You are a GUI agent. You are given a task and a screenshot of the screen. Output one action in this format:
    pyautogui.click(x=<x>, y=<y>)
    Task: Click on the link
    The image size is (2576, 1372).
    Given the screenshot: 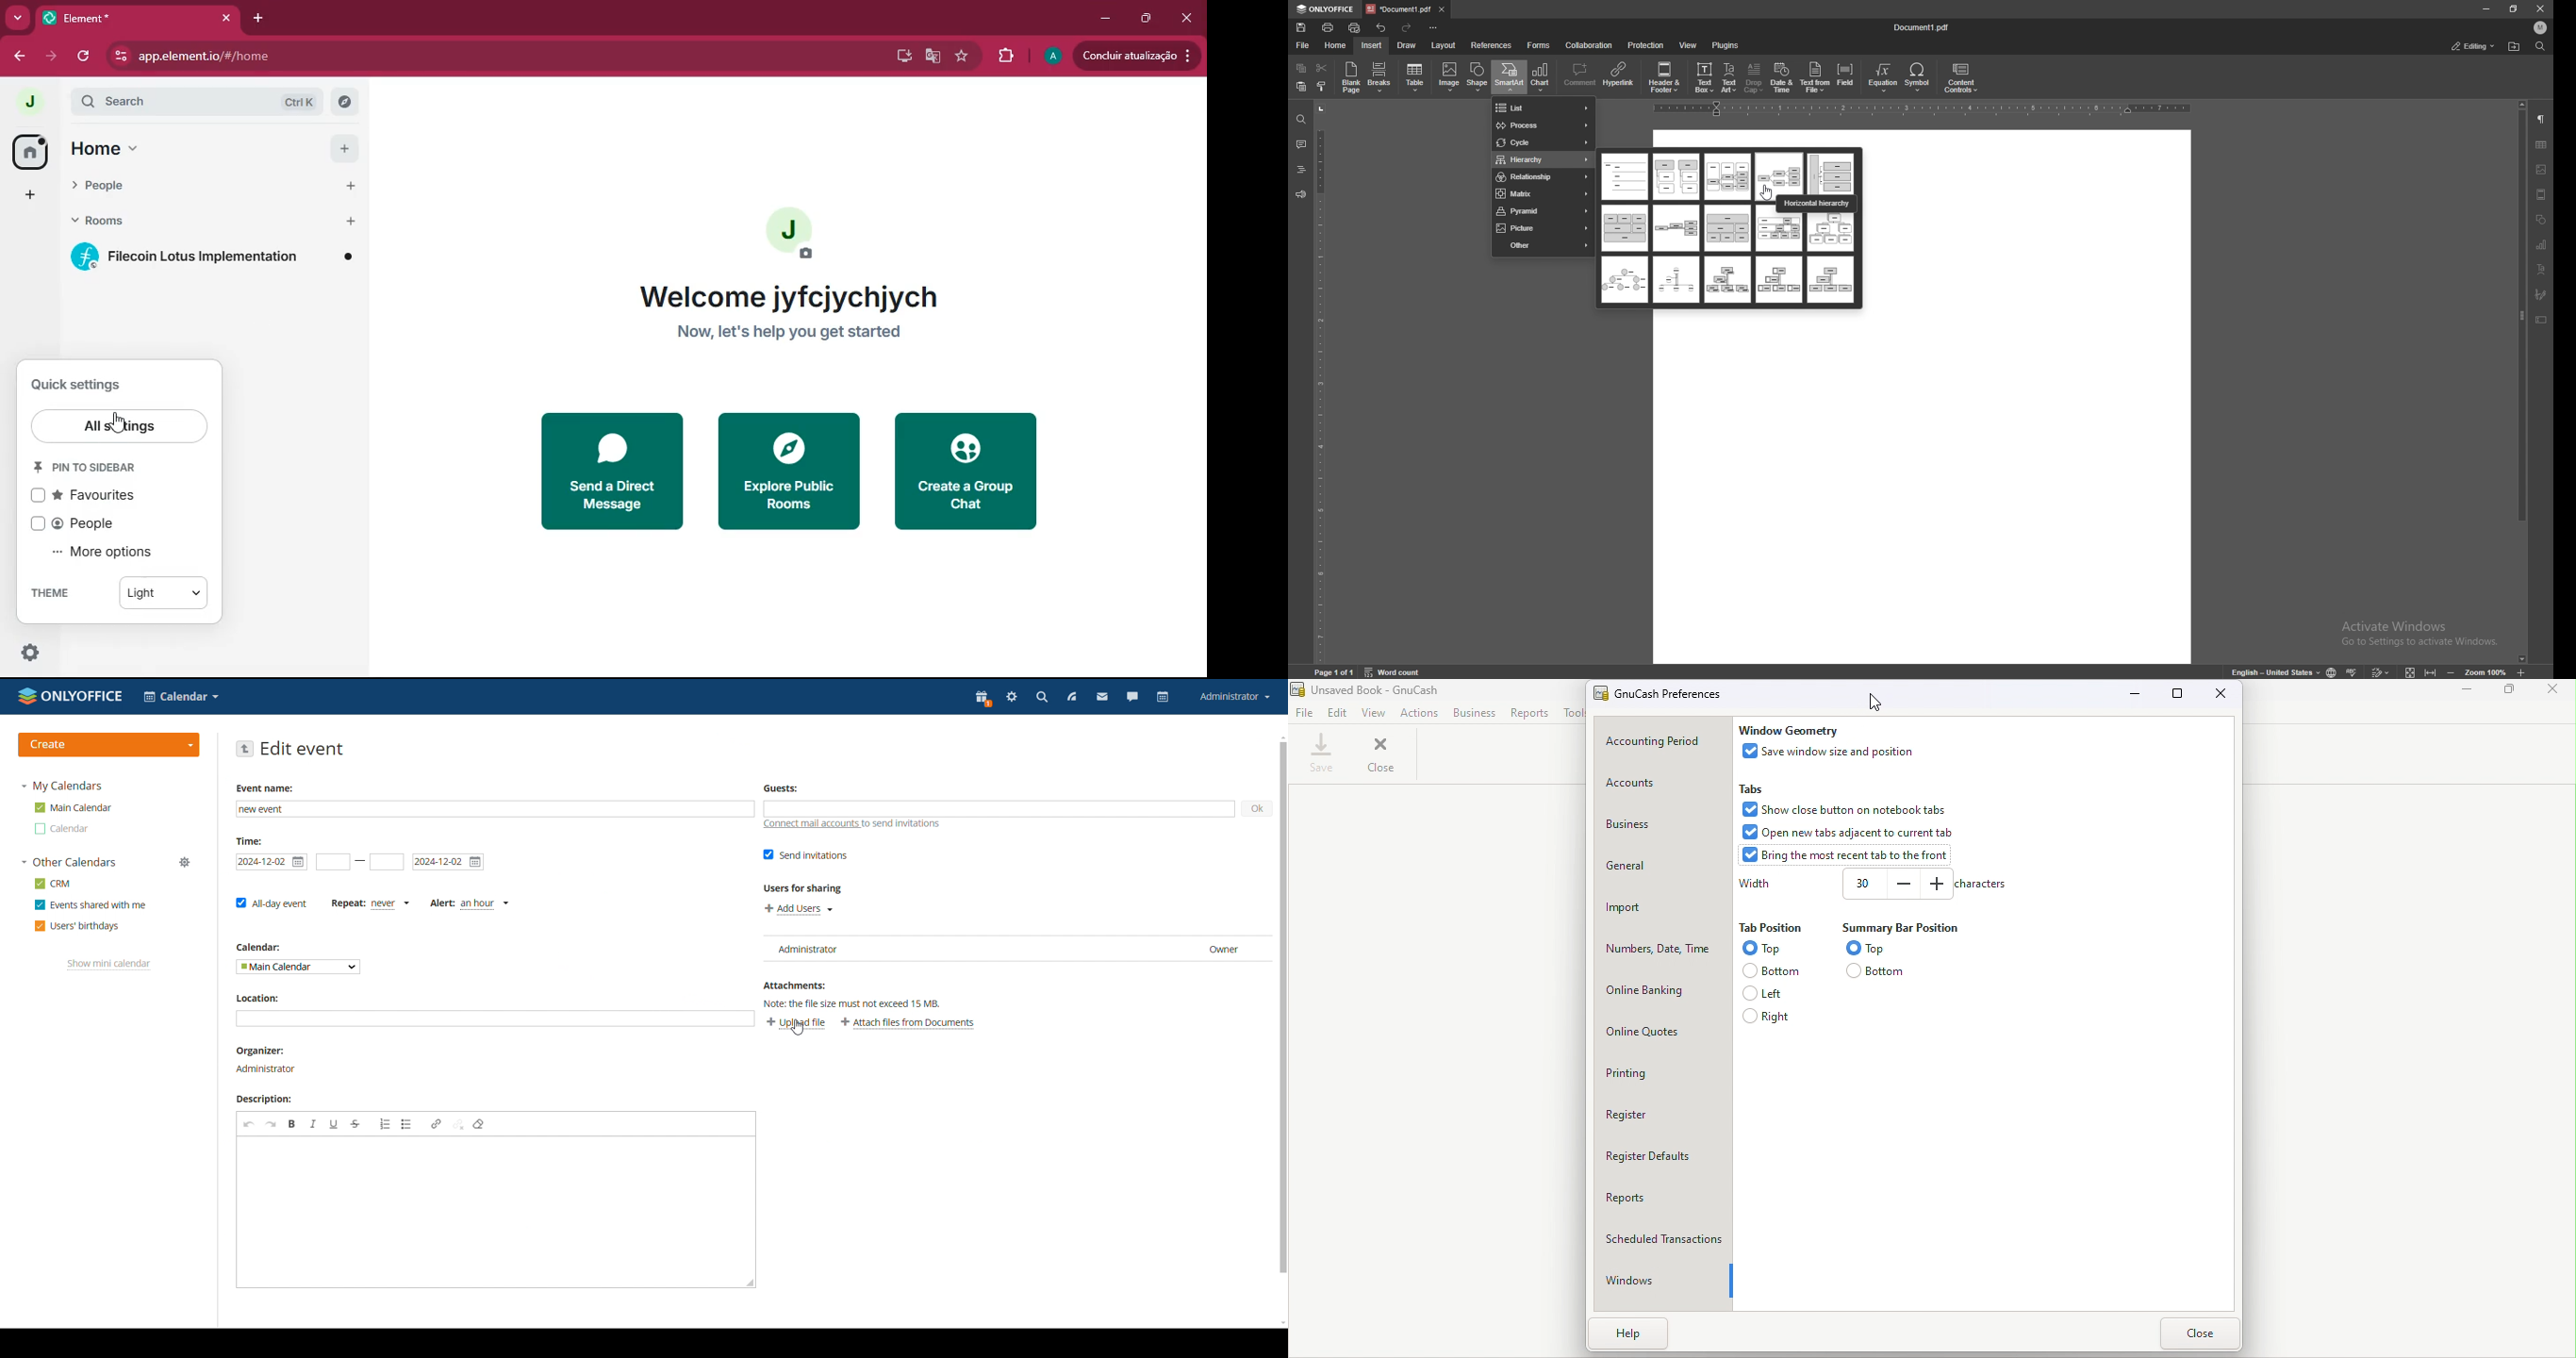 What is the action you would take?
    pyautogui.click(x=436, y=1123)
    